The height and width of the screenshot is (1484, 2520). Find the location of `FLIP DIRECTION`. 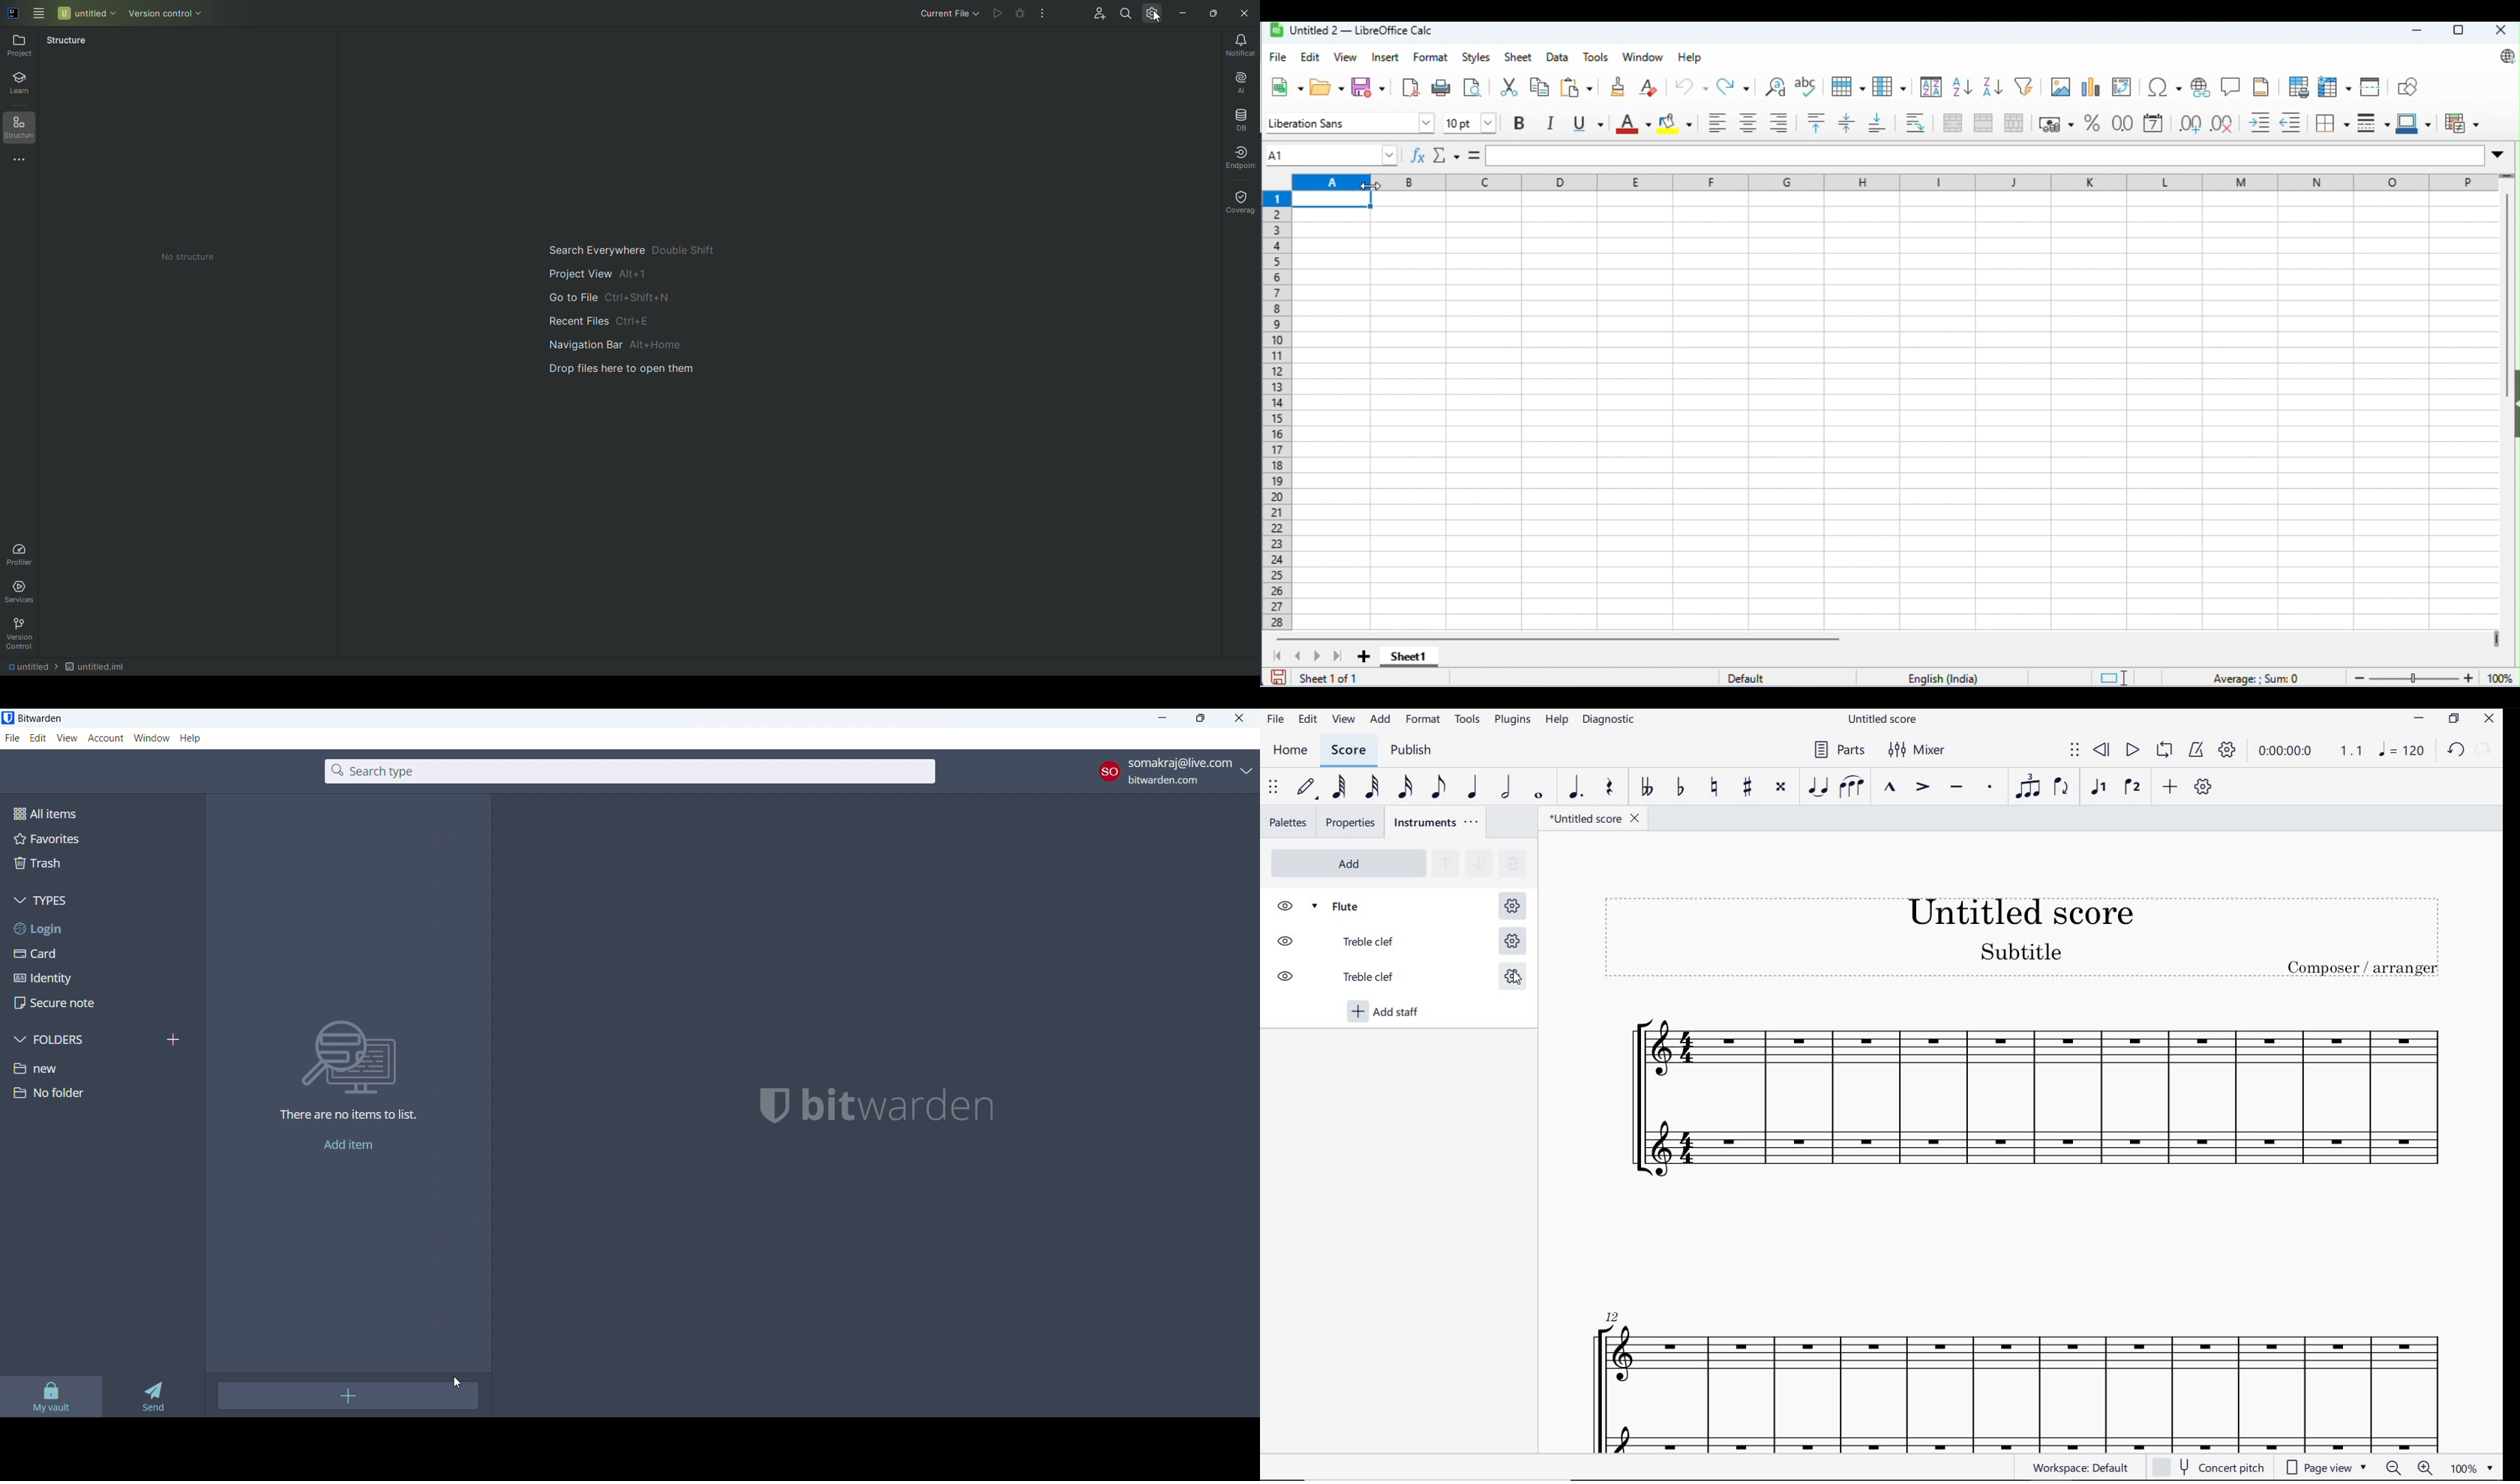

FLIP DIRECTION is located at coordinates (2062, 790).